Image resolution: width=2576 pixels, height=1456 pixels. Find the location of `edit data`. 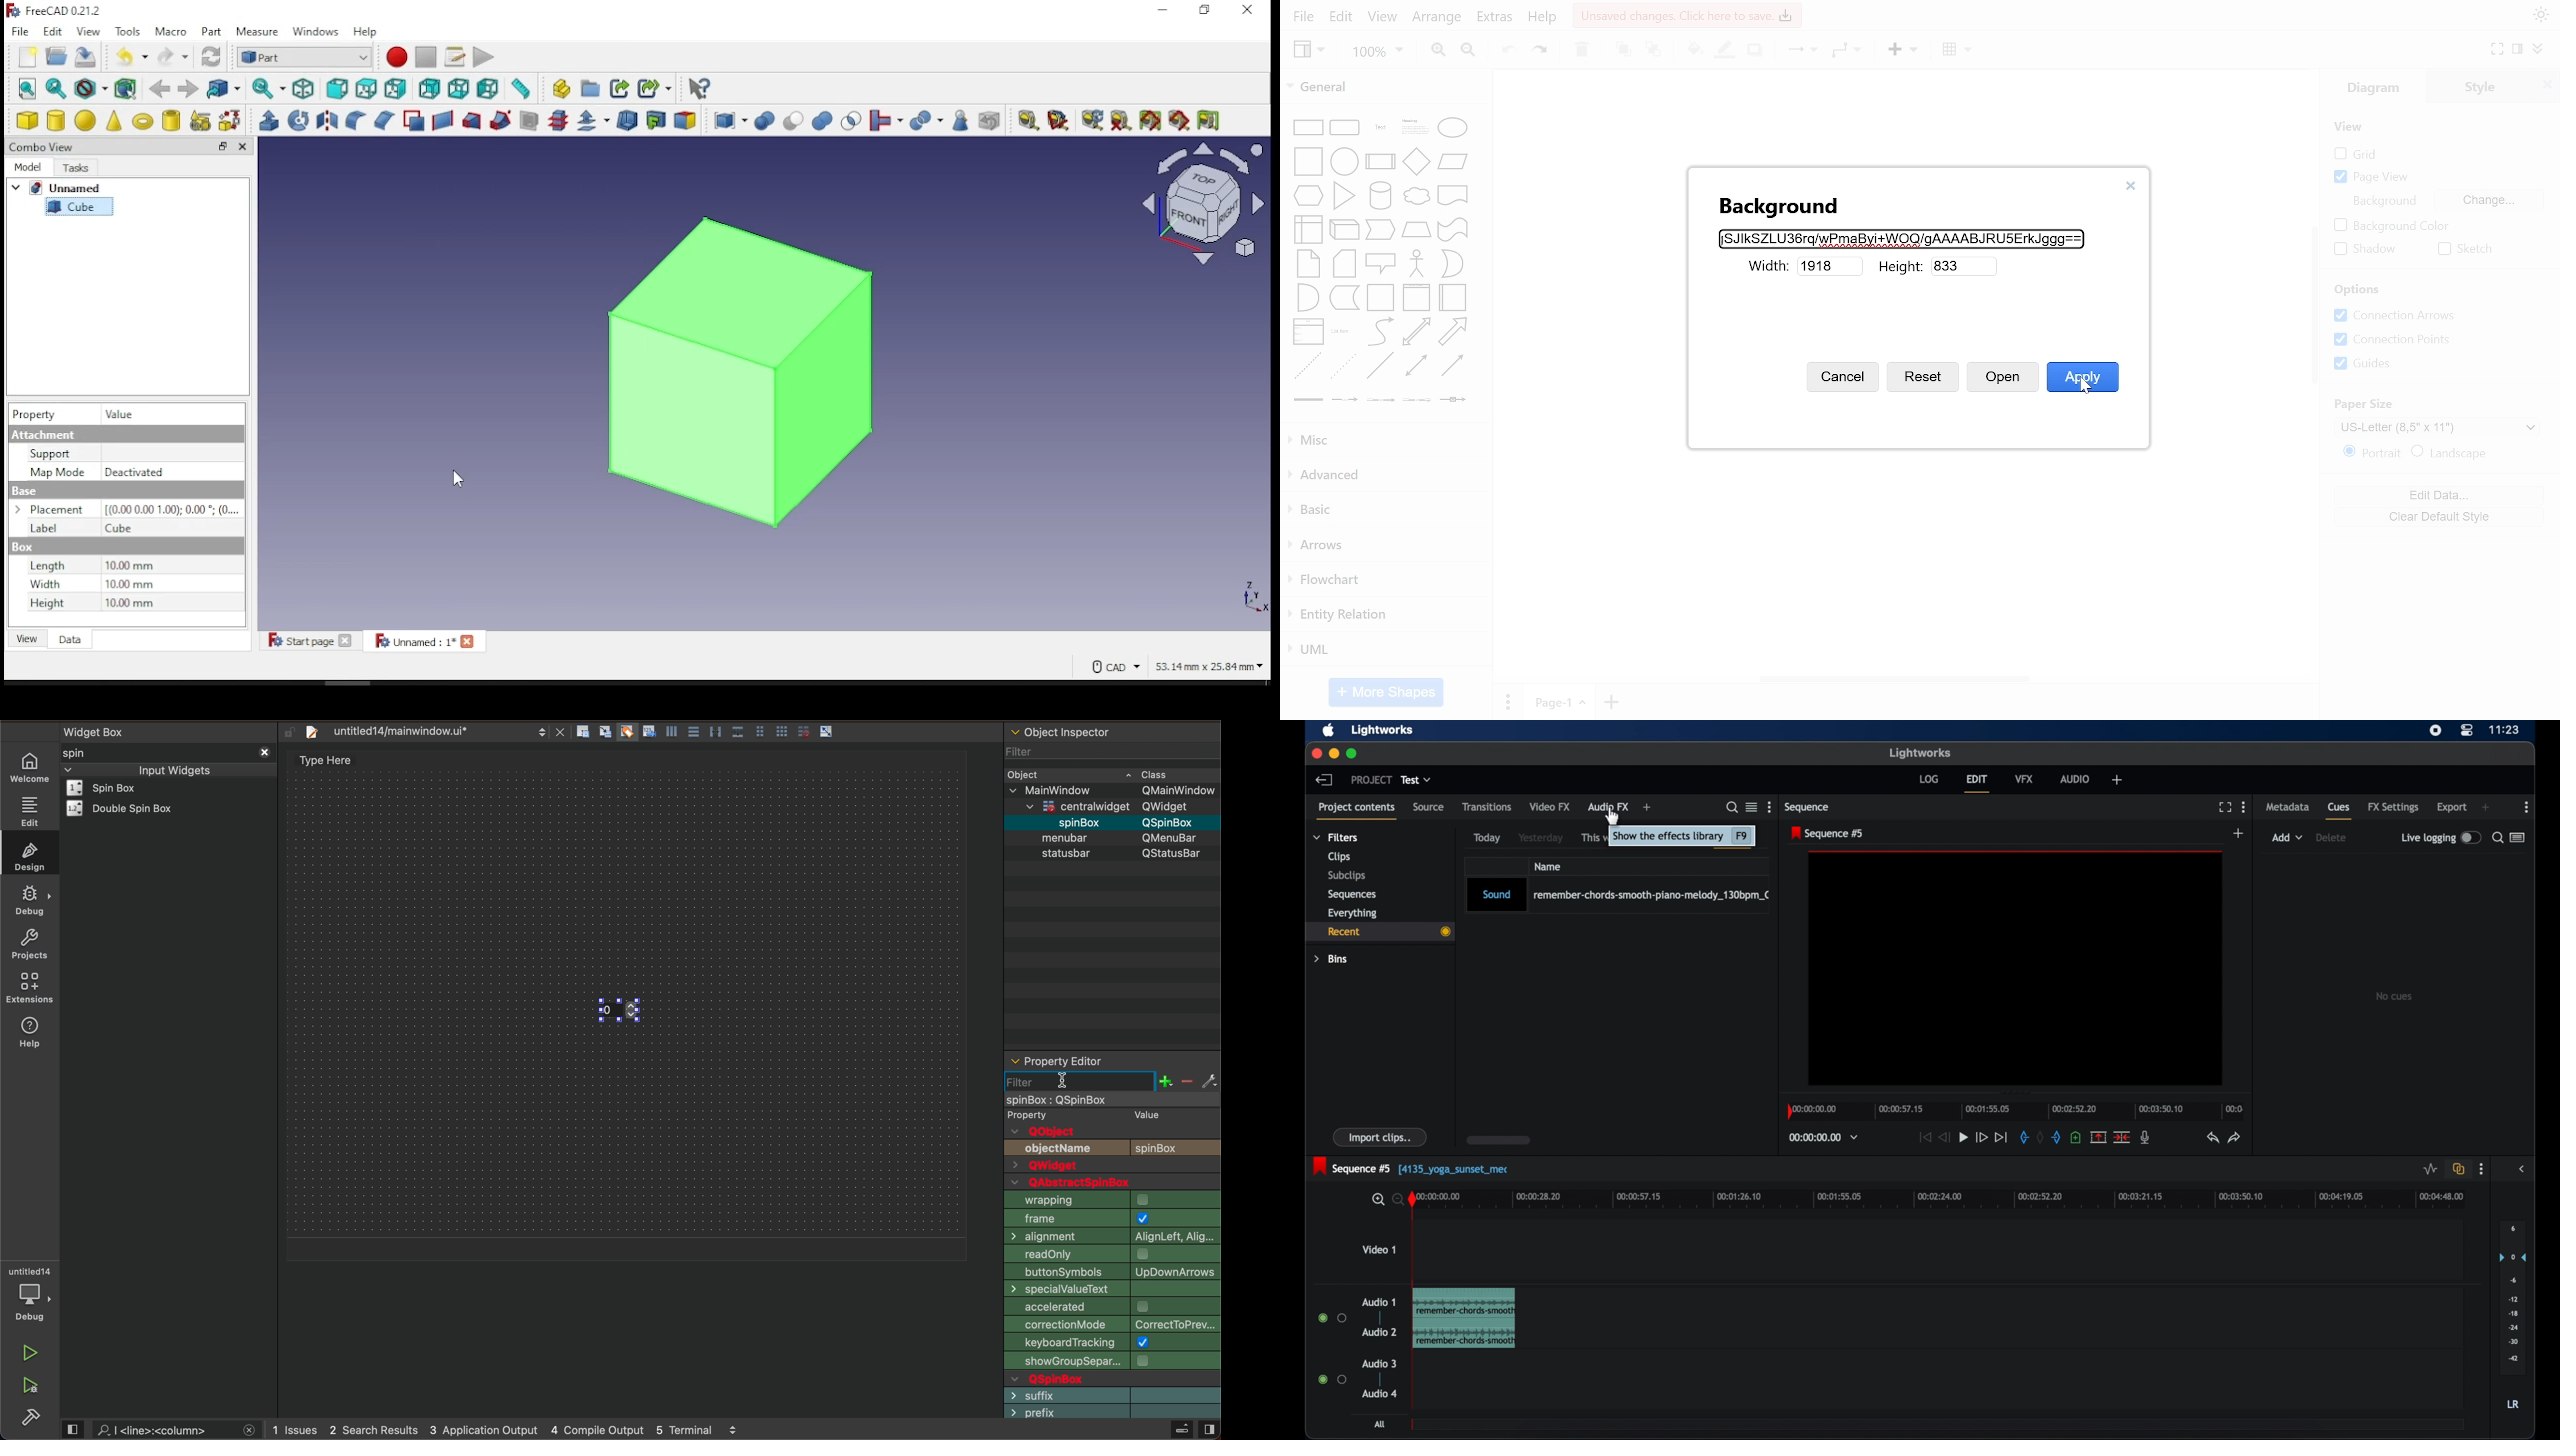

edit data is located at coordinates (2442, 495).